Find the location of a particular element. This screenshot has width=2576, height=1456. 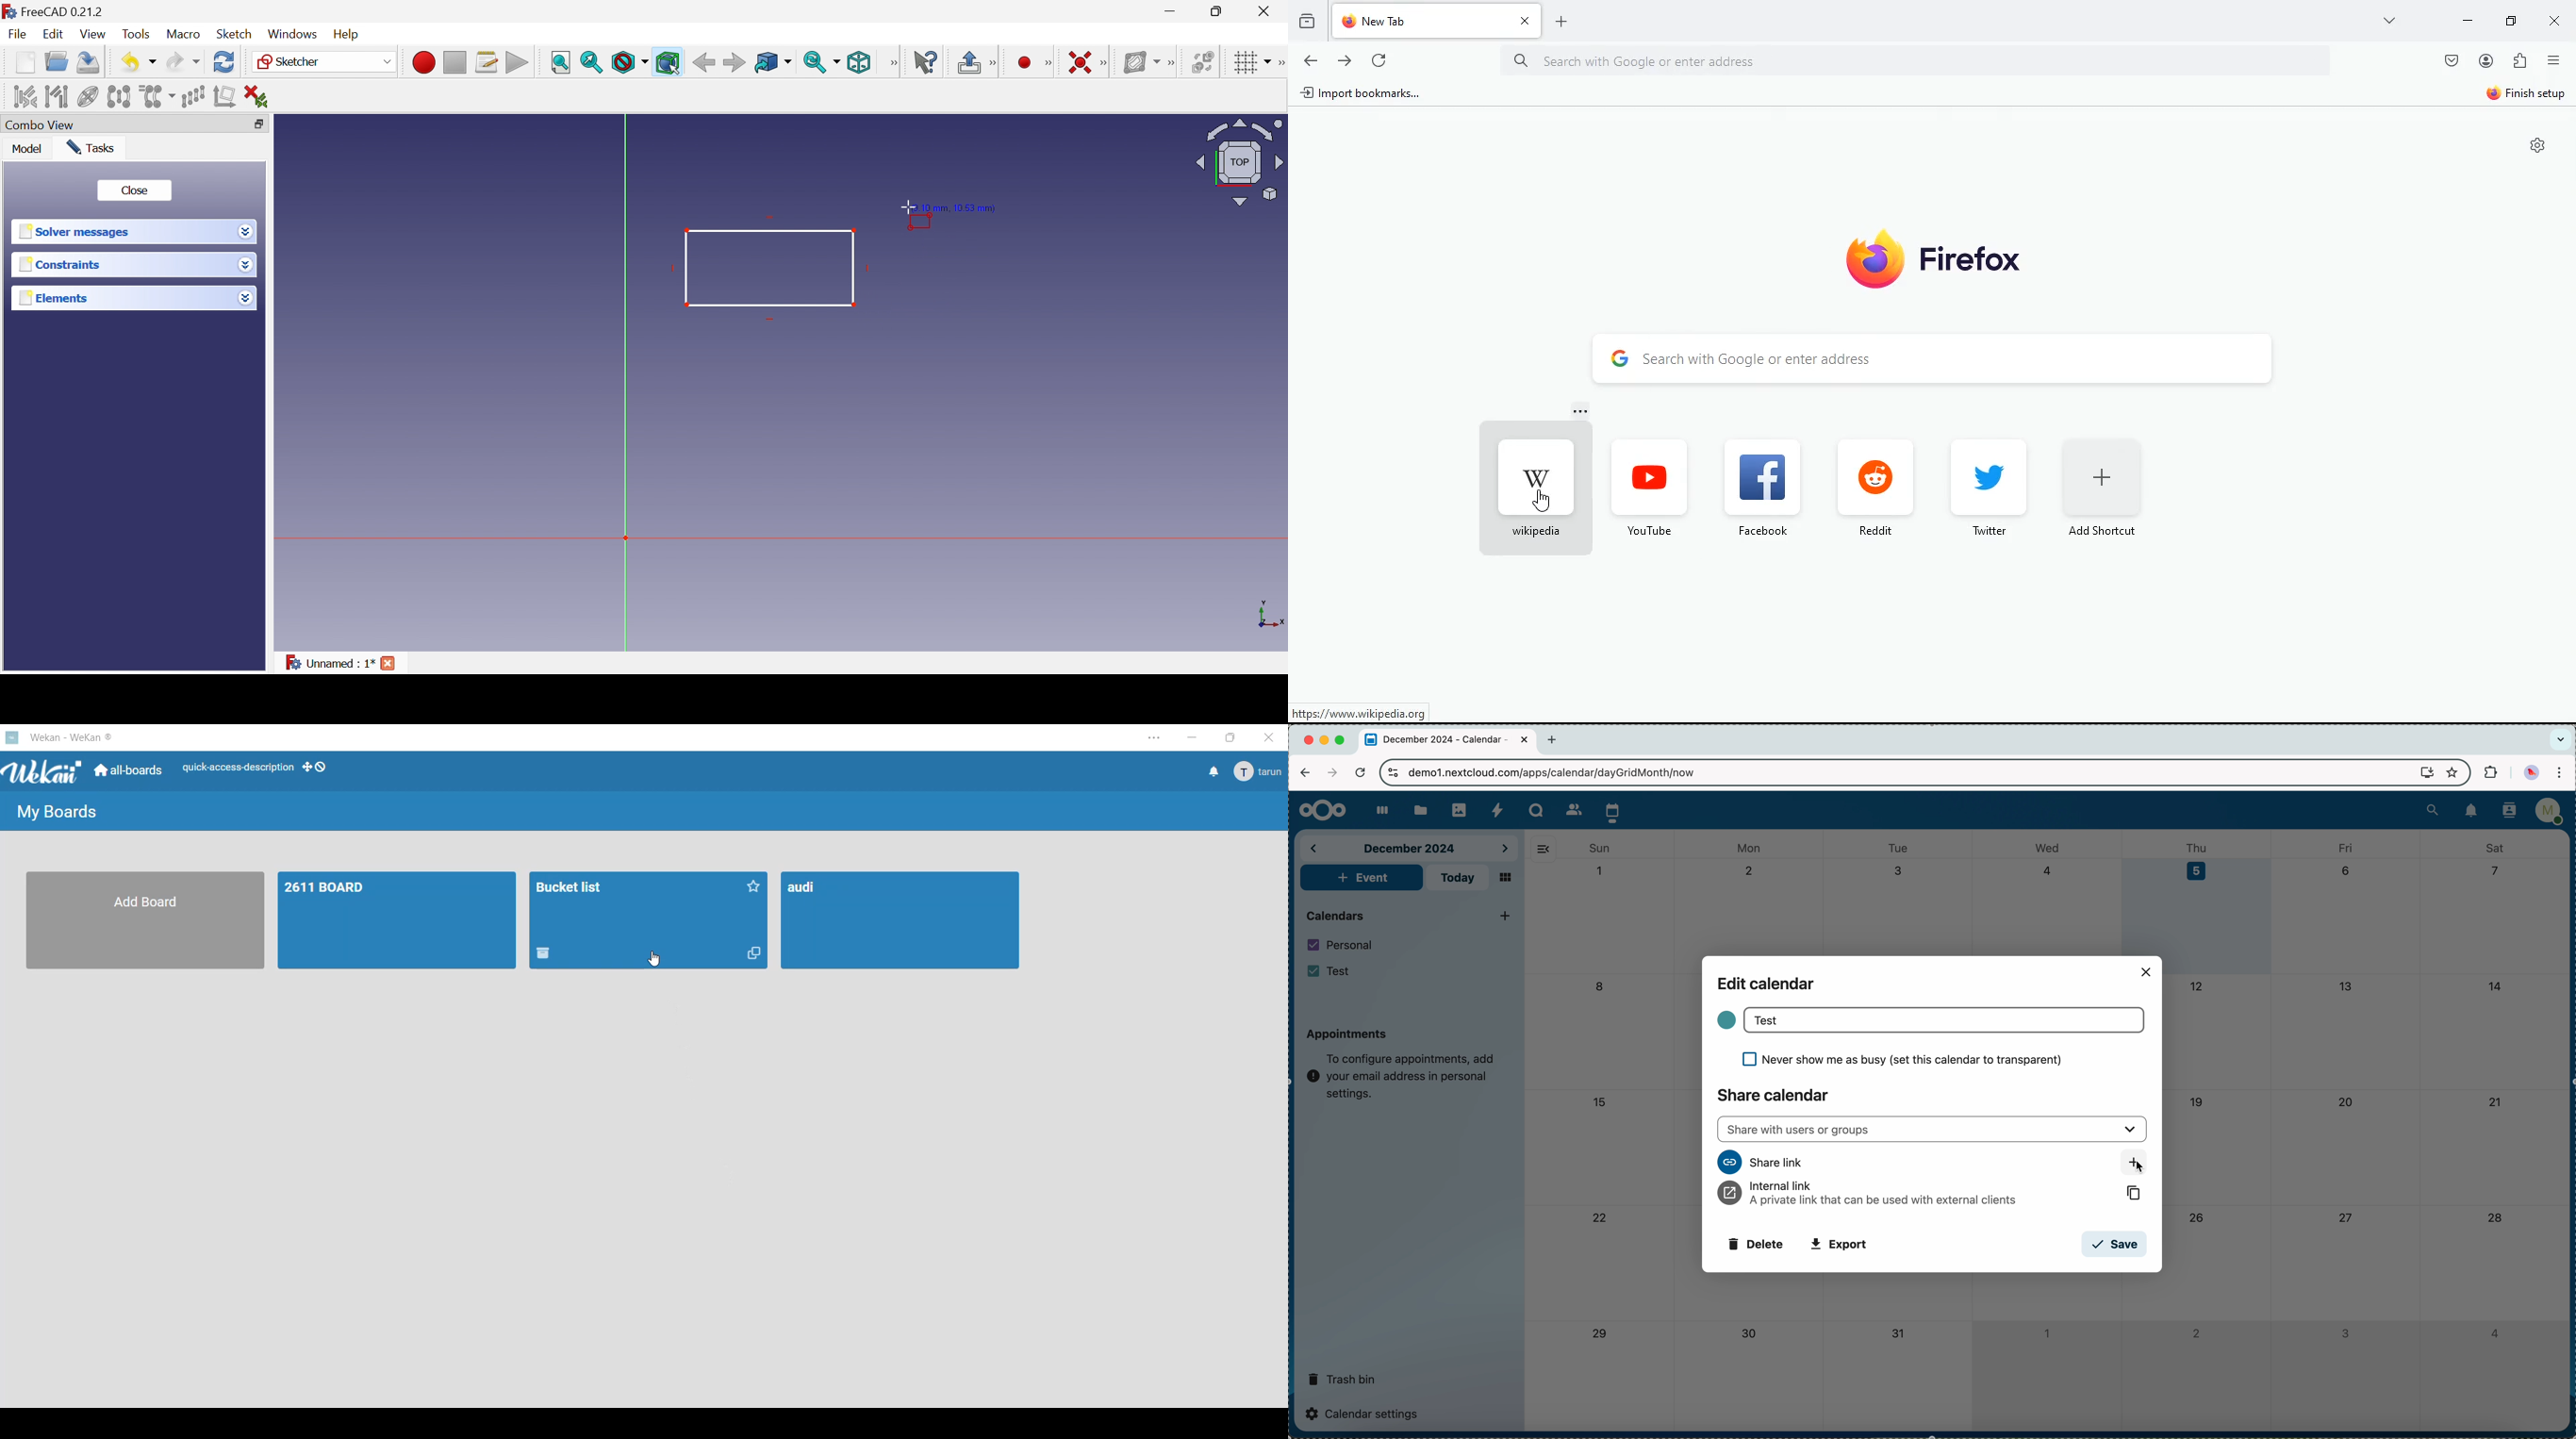

never show me as busy is located at coordinates (1901, 1059).